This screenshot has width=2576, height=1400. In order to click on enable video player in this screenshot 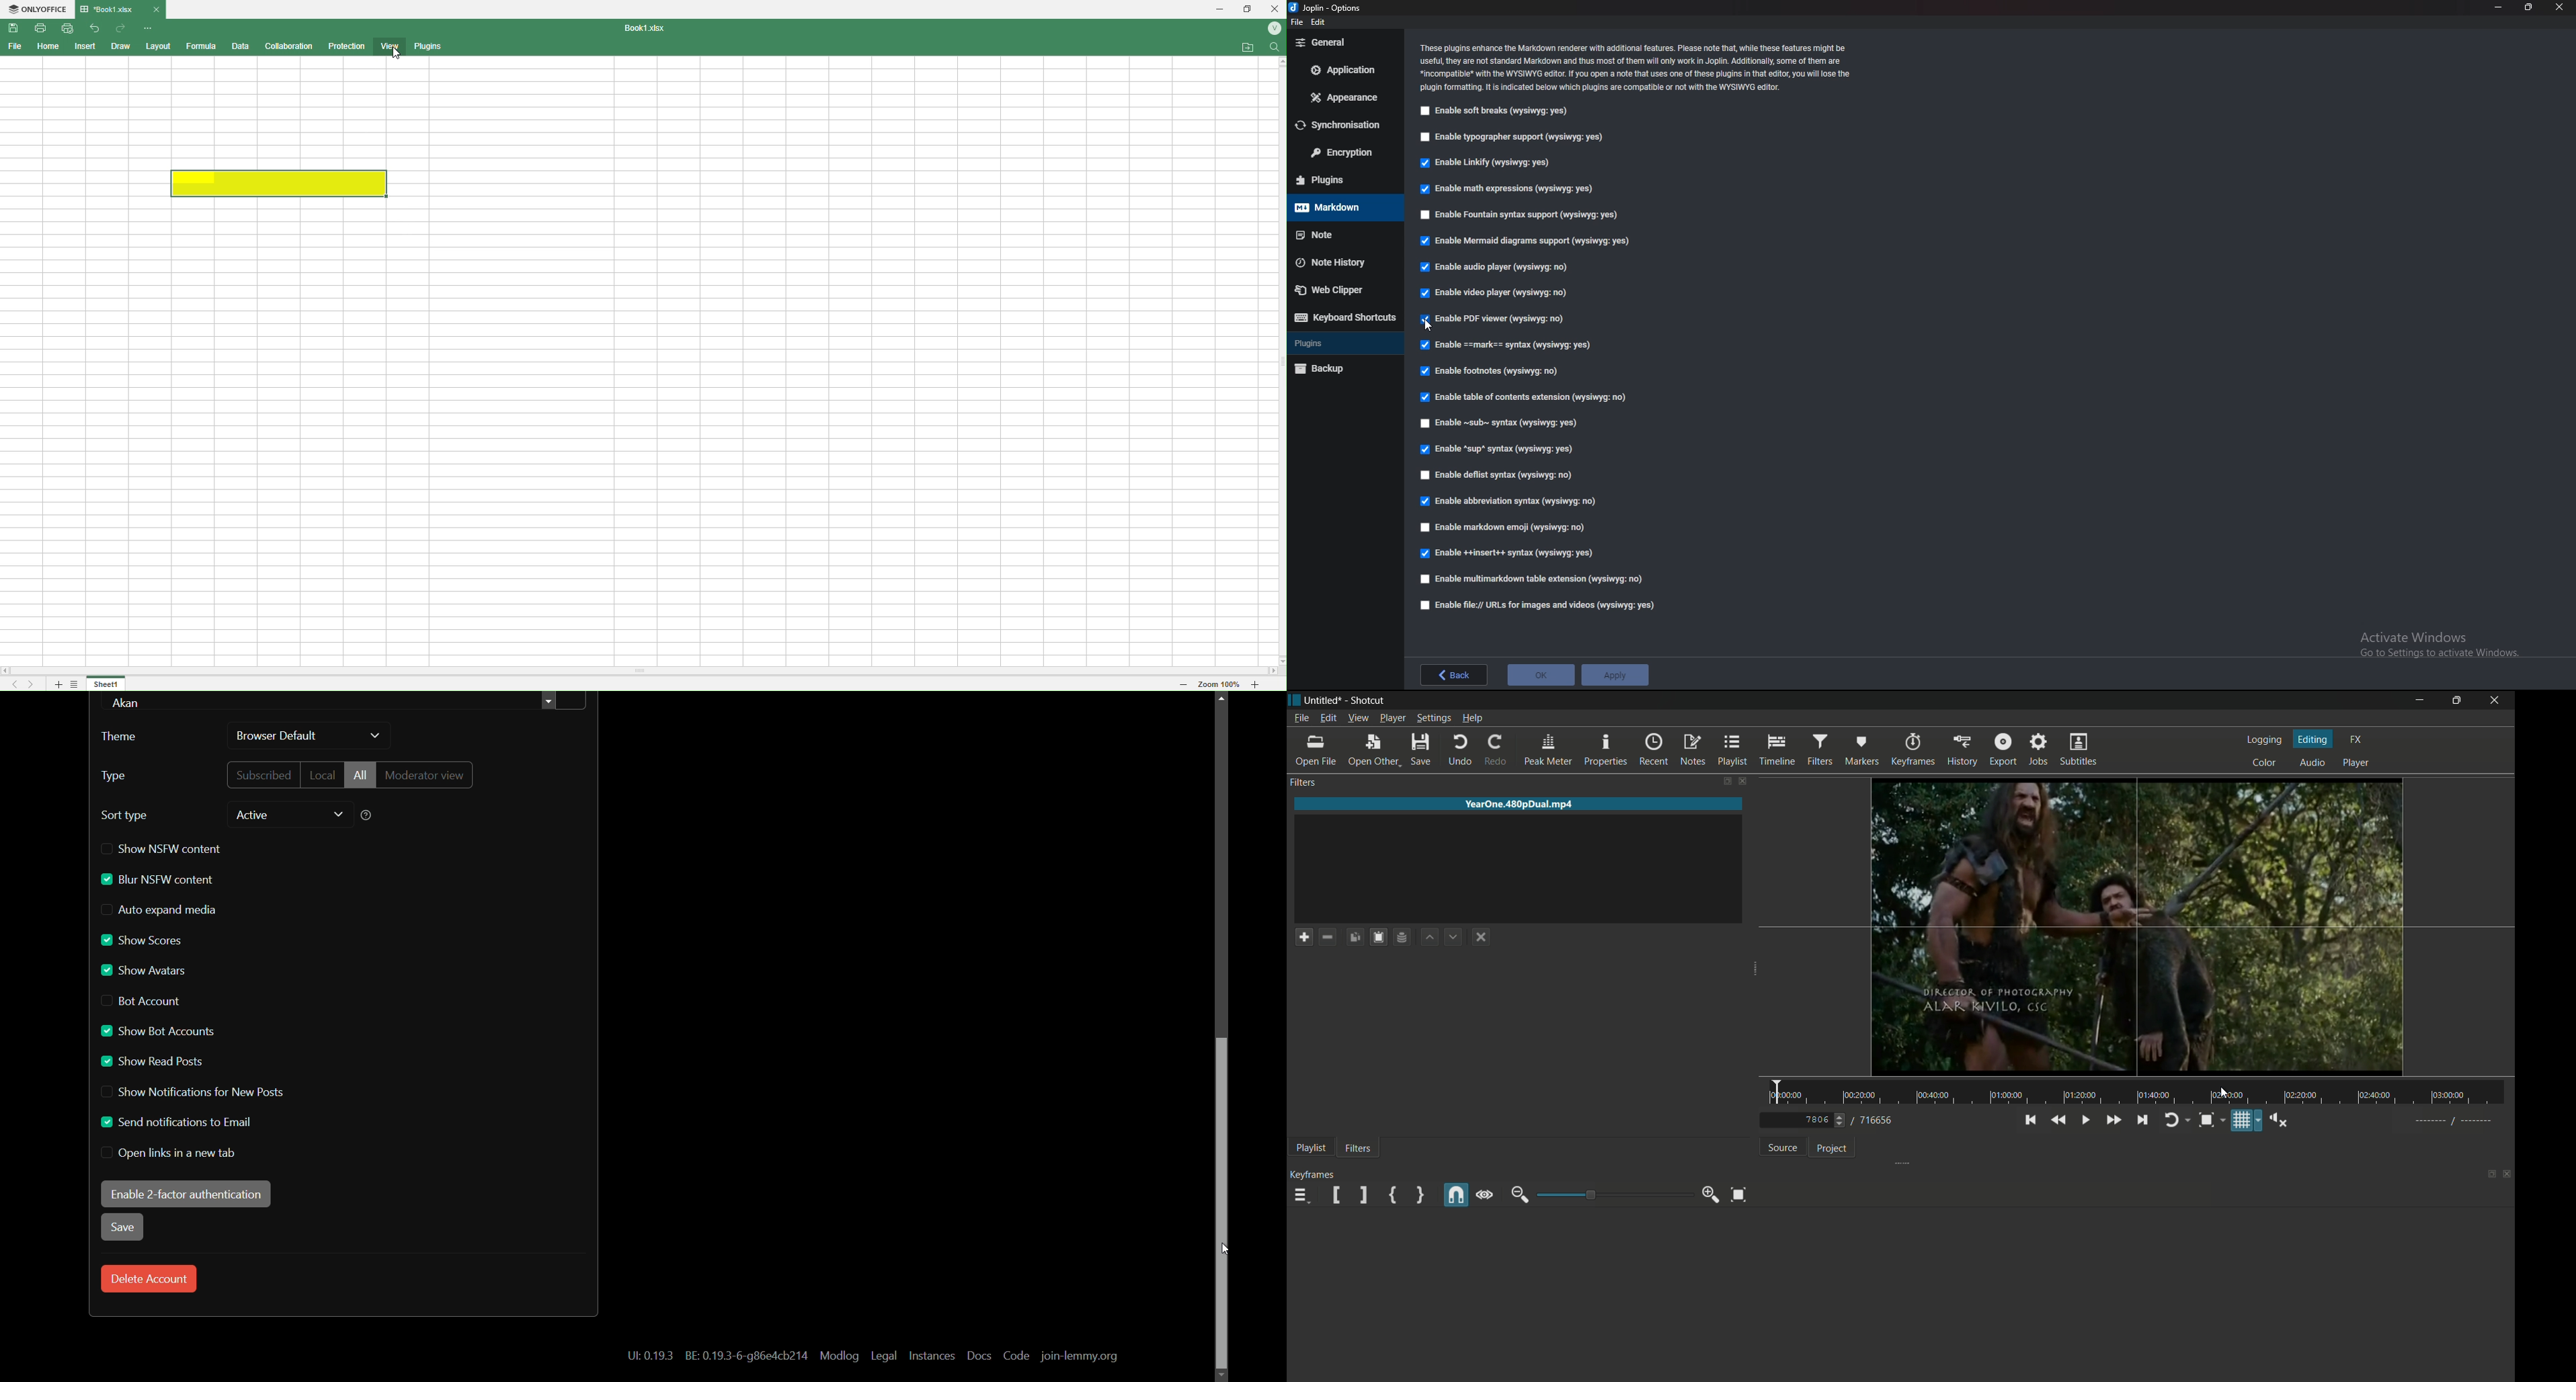, I will do `click(1492, 295)`.